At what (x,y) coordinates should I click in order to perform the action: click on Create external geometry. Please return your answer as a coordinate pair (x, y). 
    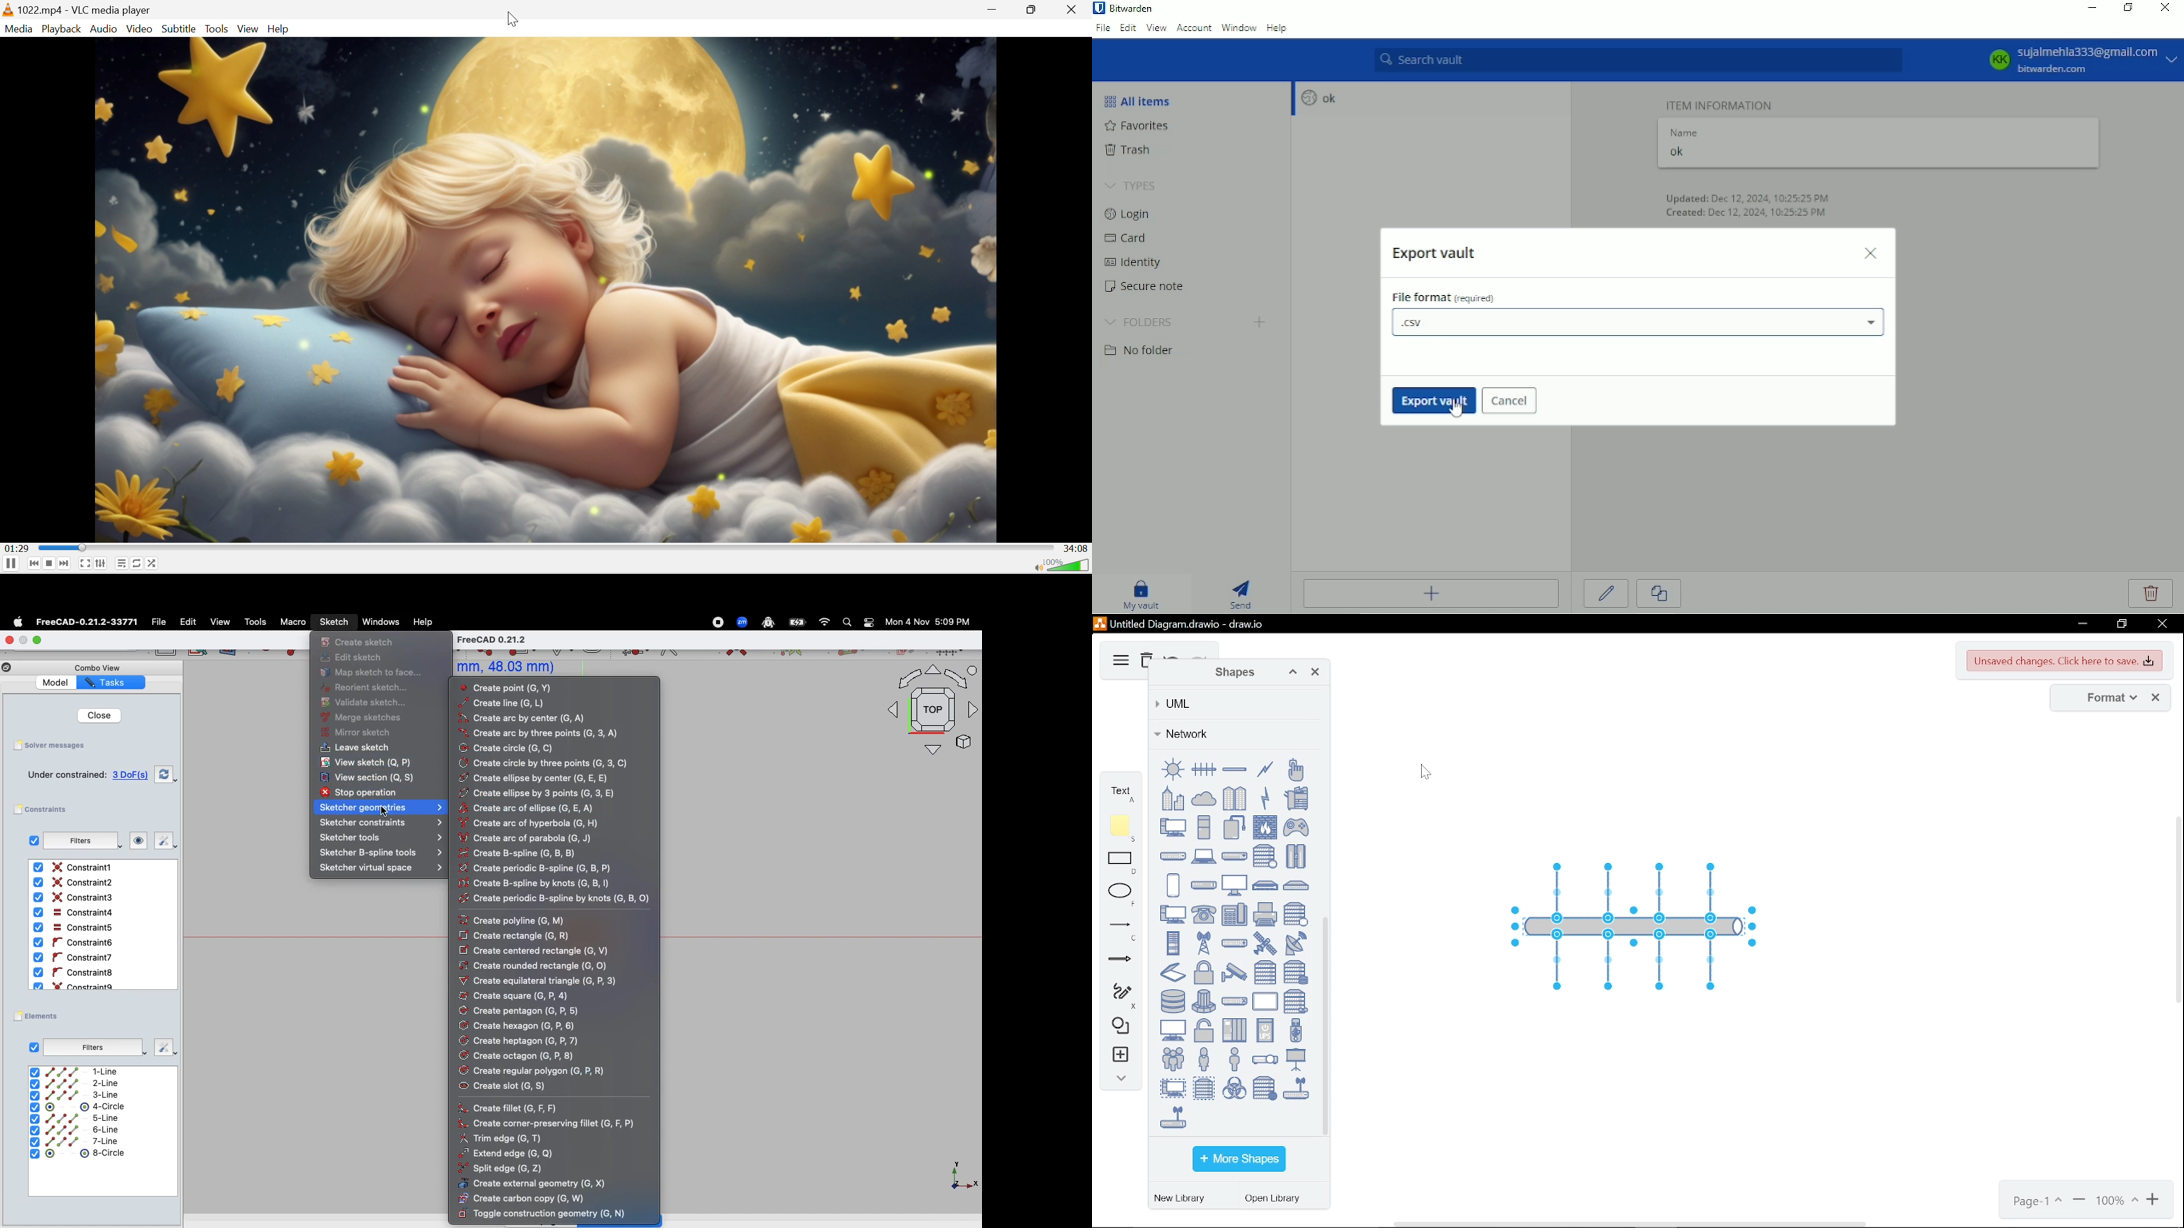
    Looking at the image, I should click on (538, 1183).